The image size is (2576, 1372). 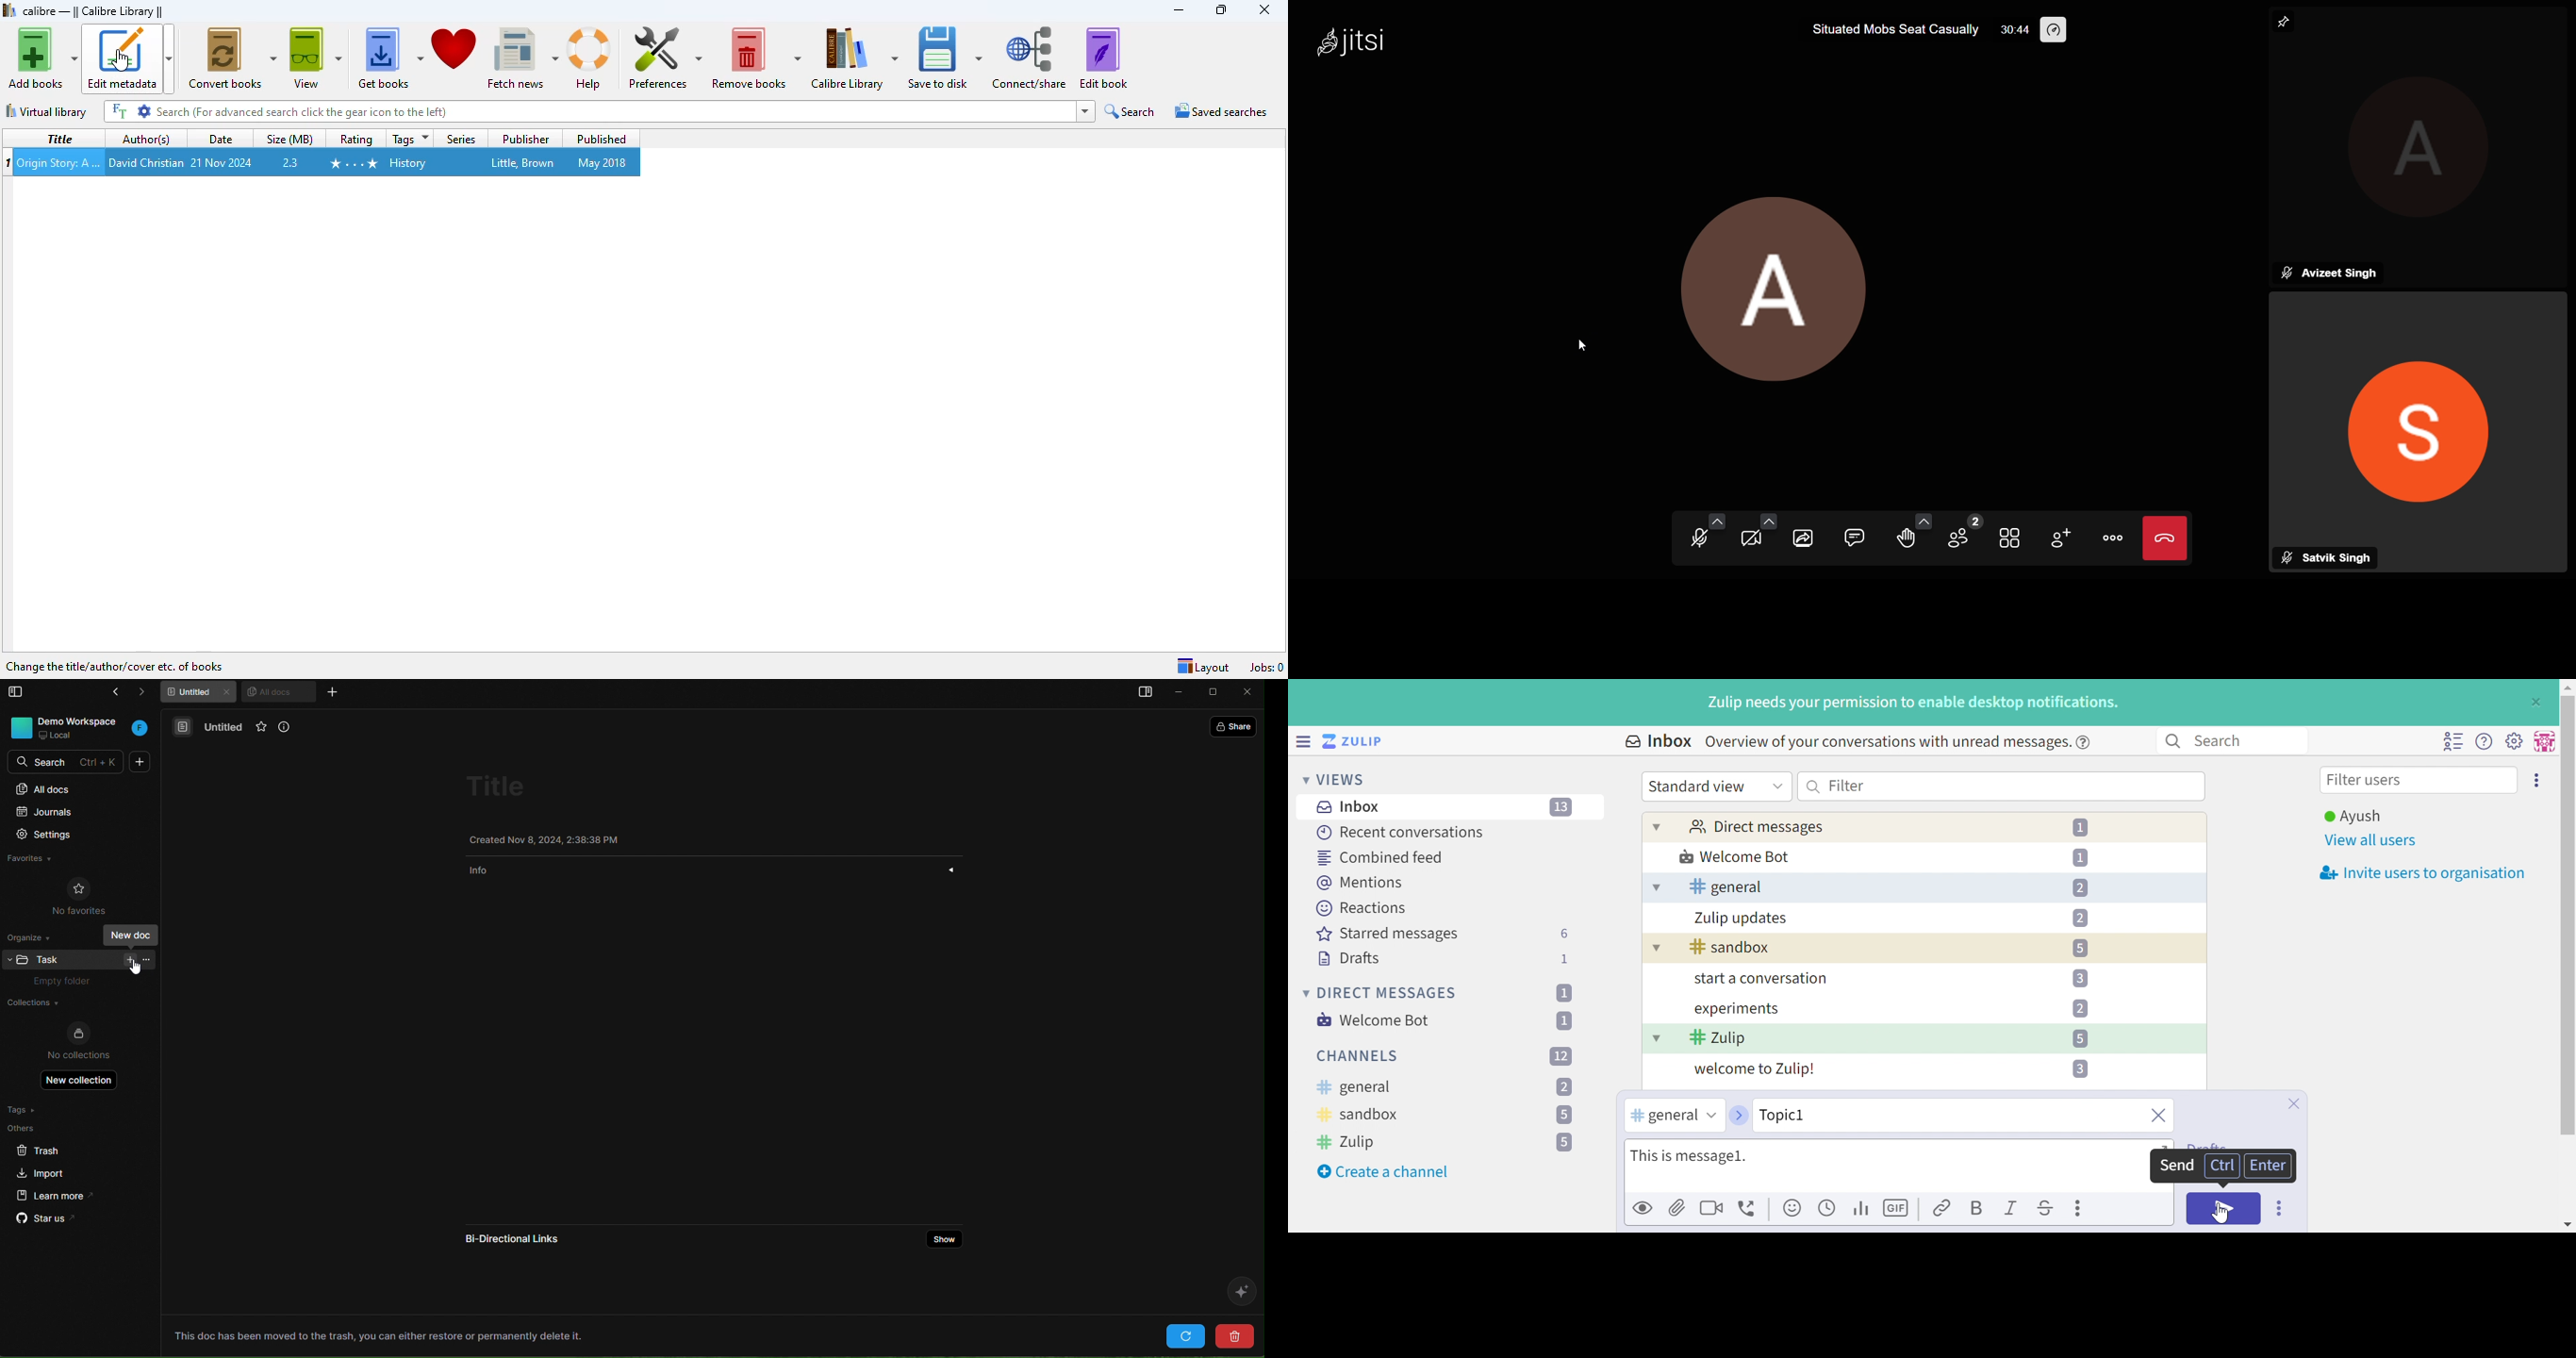 What do you see at coordinates (1693, 1158) in the screenshot?
I see `This is message 1` at bounding box center [1693, 1158].